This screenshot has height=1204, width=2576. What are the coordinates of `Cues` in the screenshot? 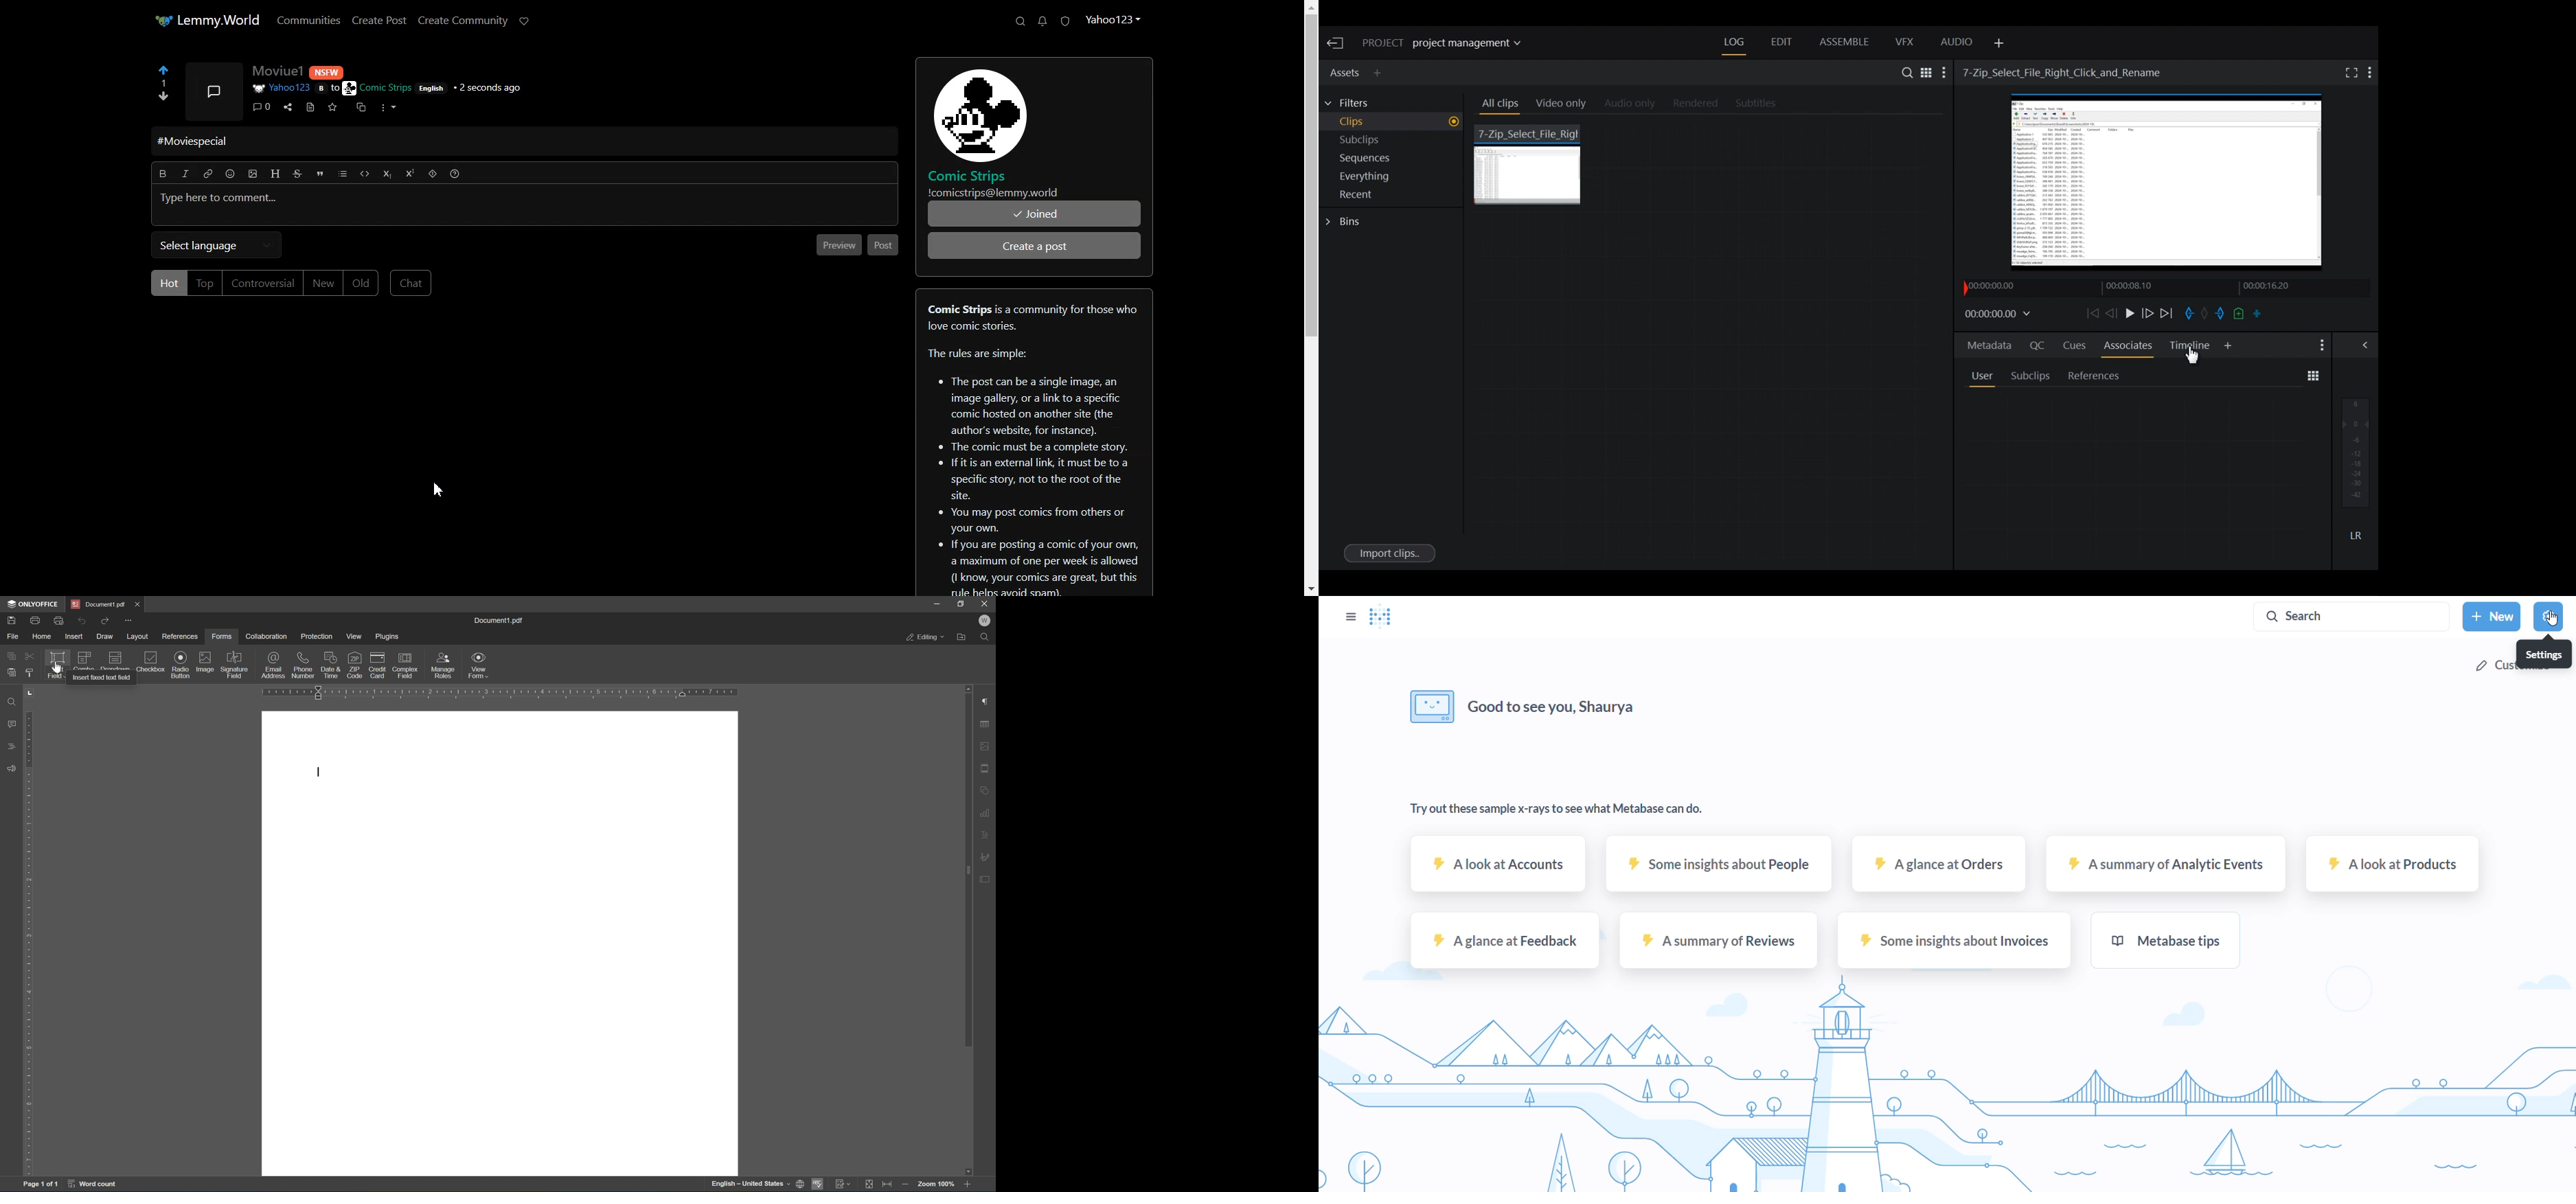 It's located at (2074, 345).